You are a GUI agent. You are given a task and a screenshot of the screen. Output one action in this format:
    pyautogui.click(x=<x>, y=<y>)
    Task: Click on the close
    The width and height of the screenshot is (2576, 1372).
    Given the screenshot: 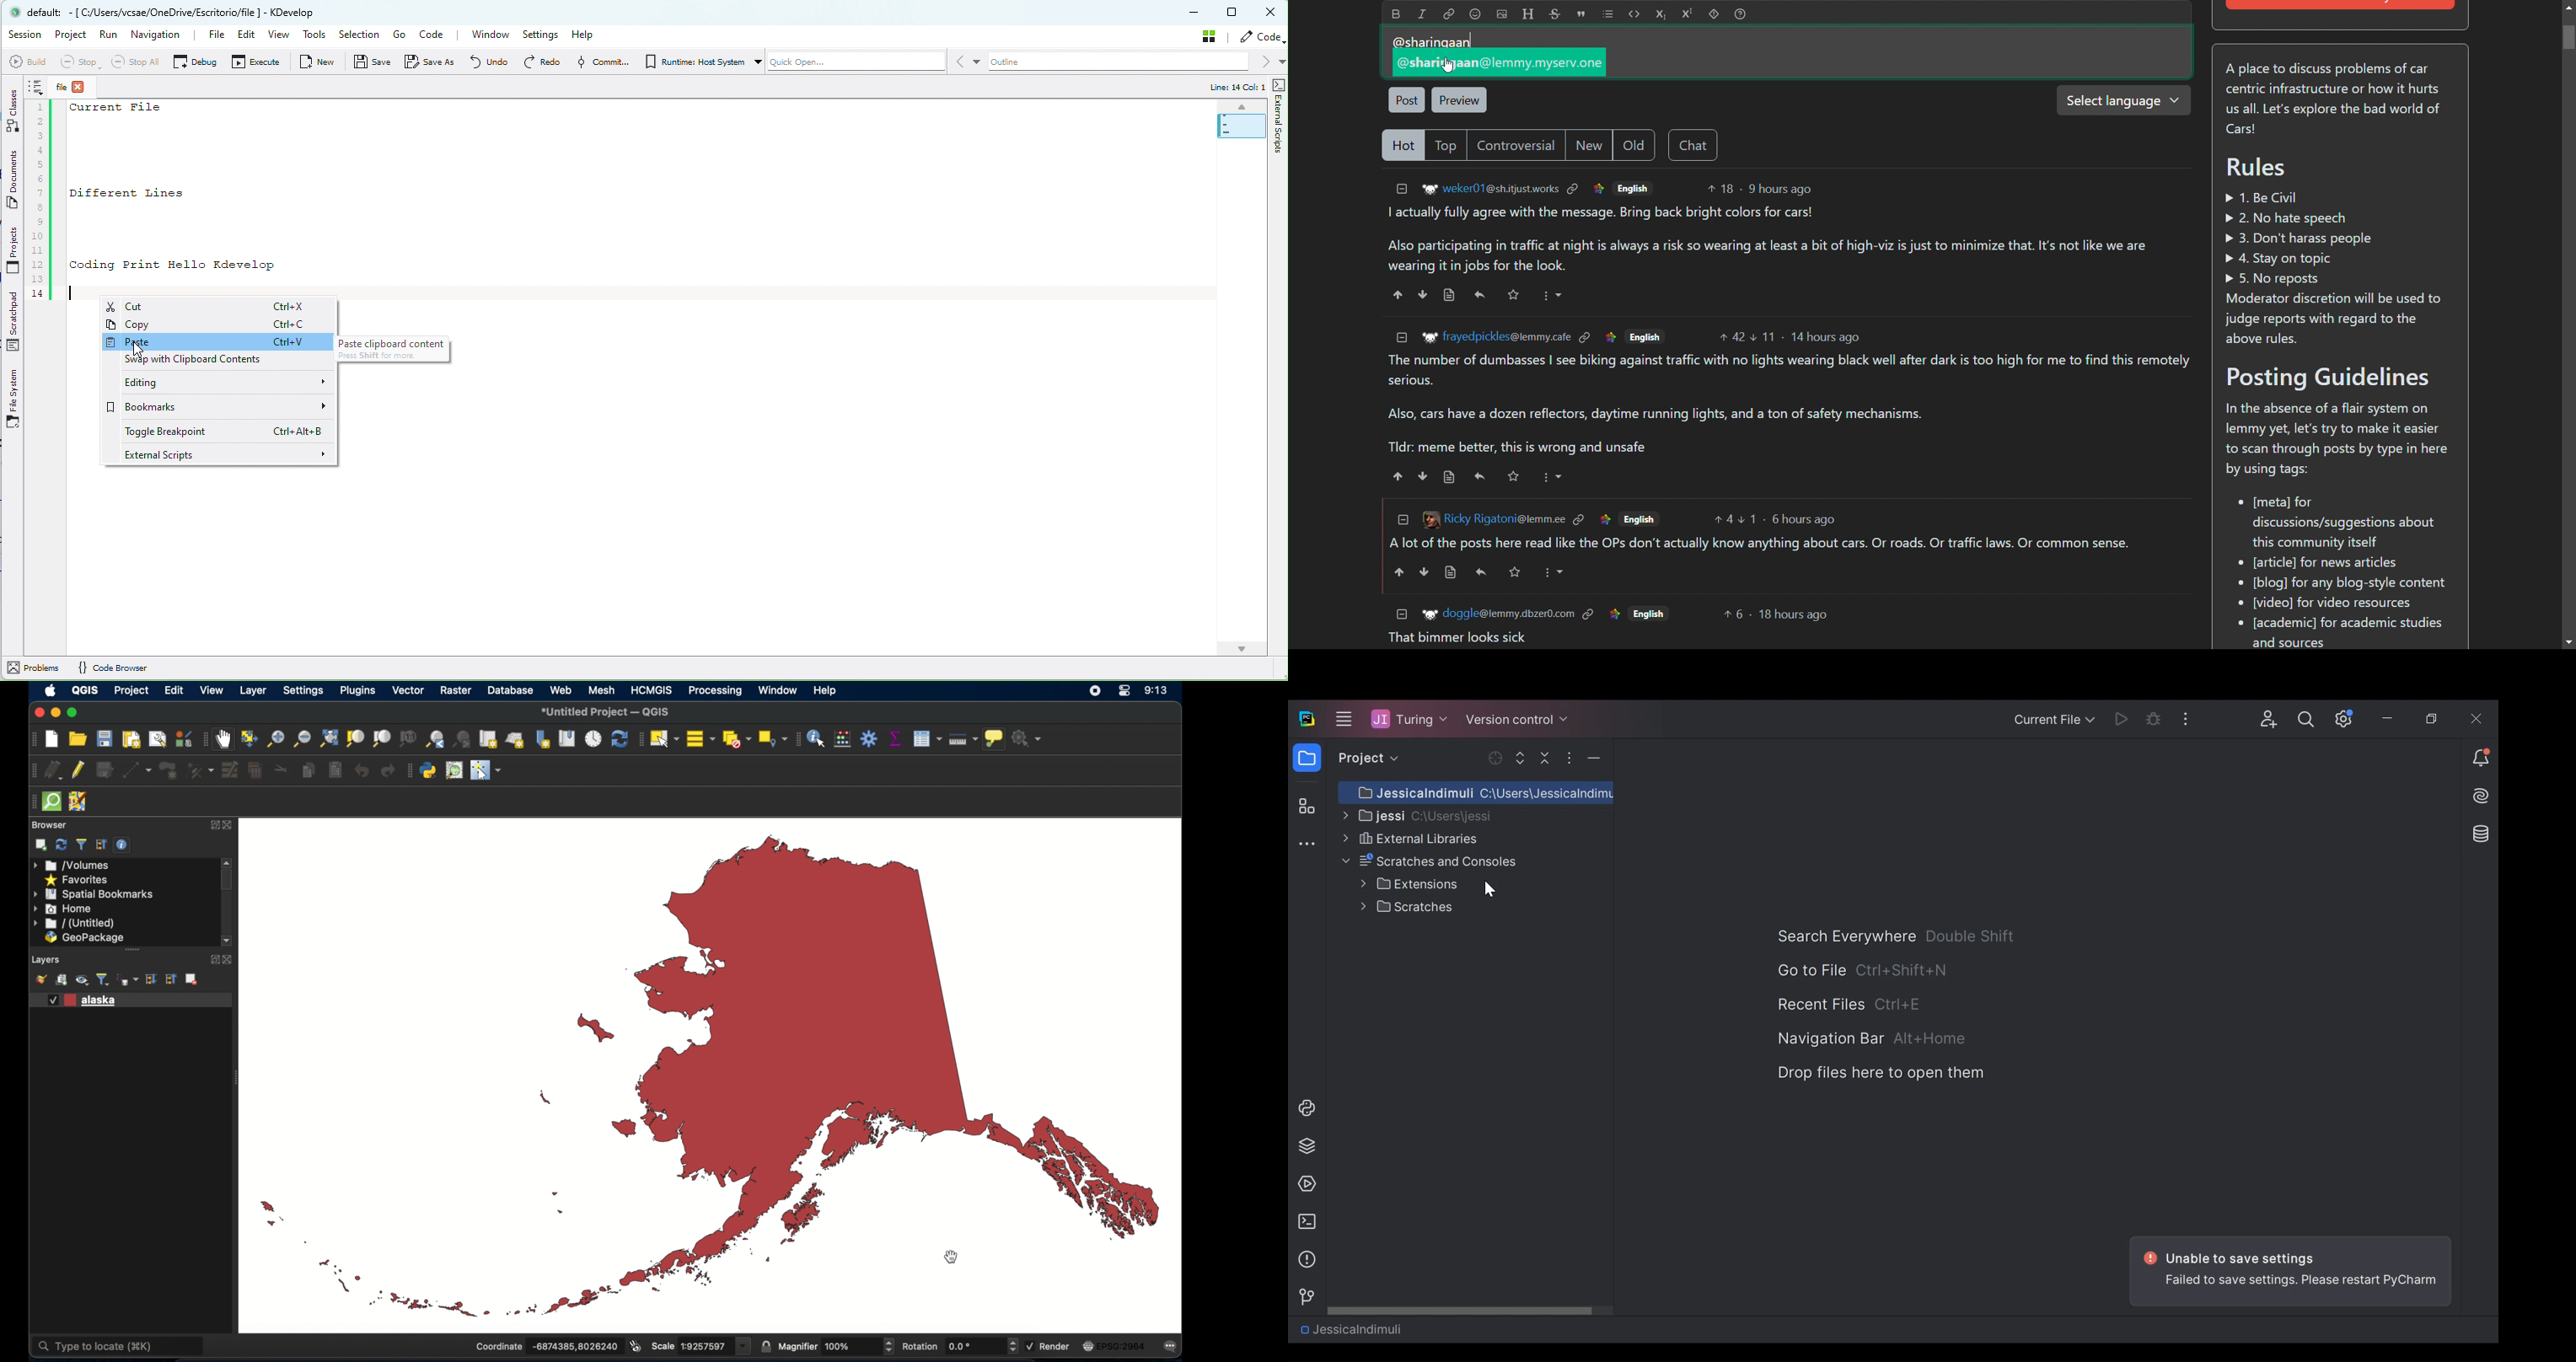 What is the action you would take?
    pyautogui.click(x=230, y=958)
    